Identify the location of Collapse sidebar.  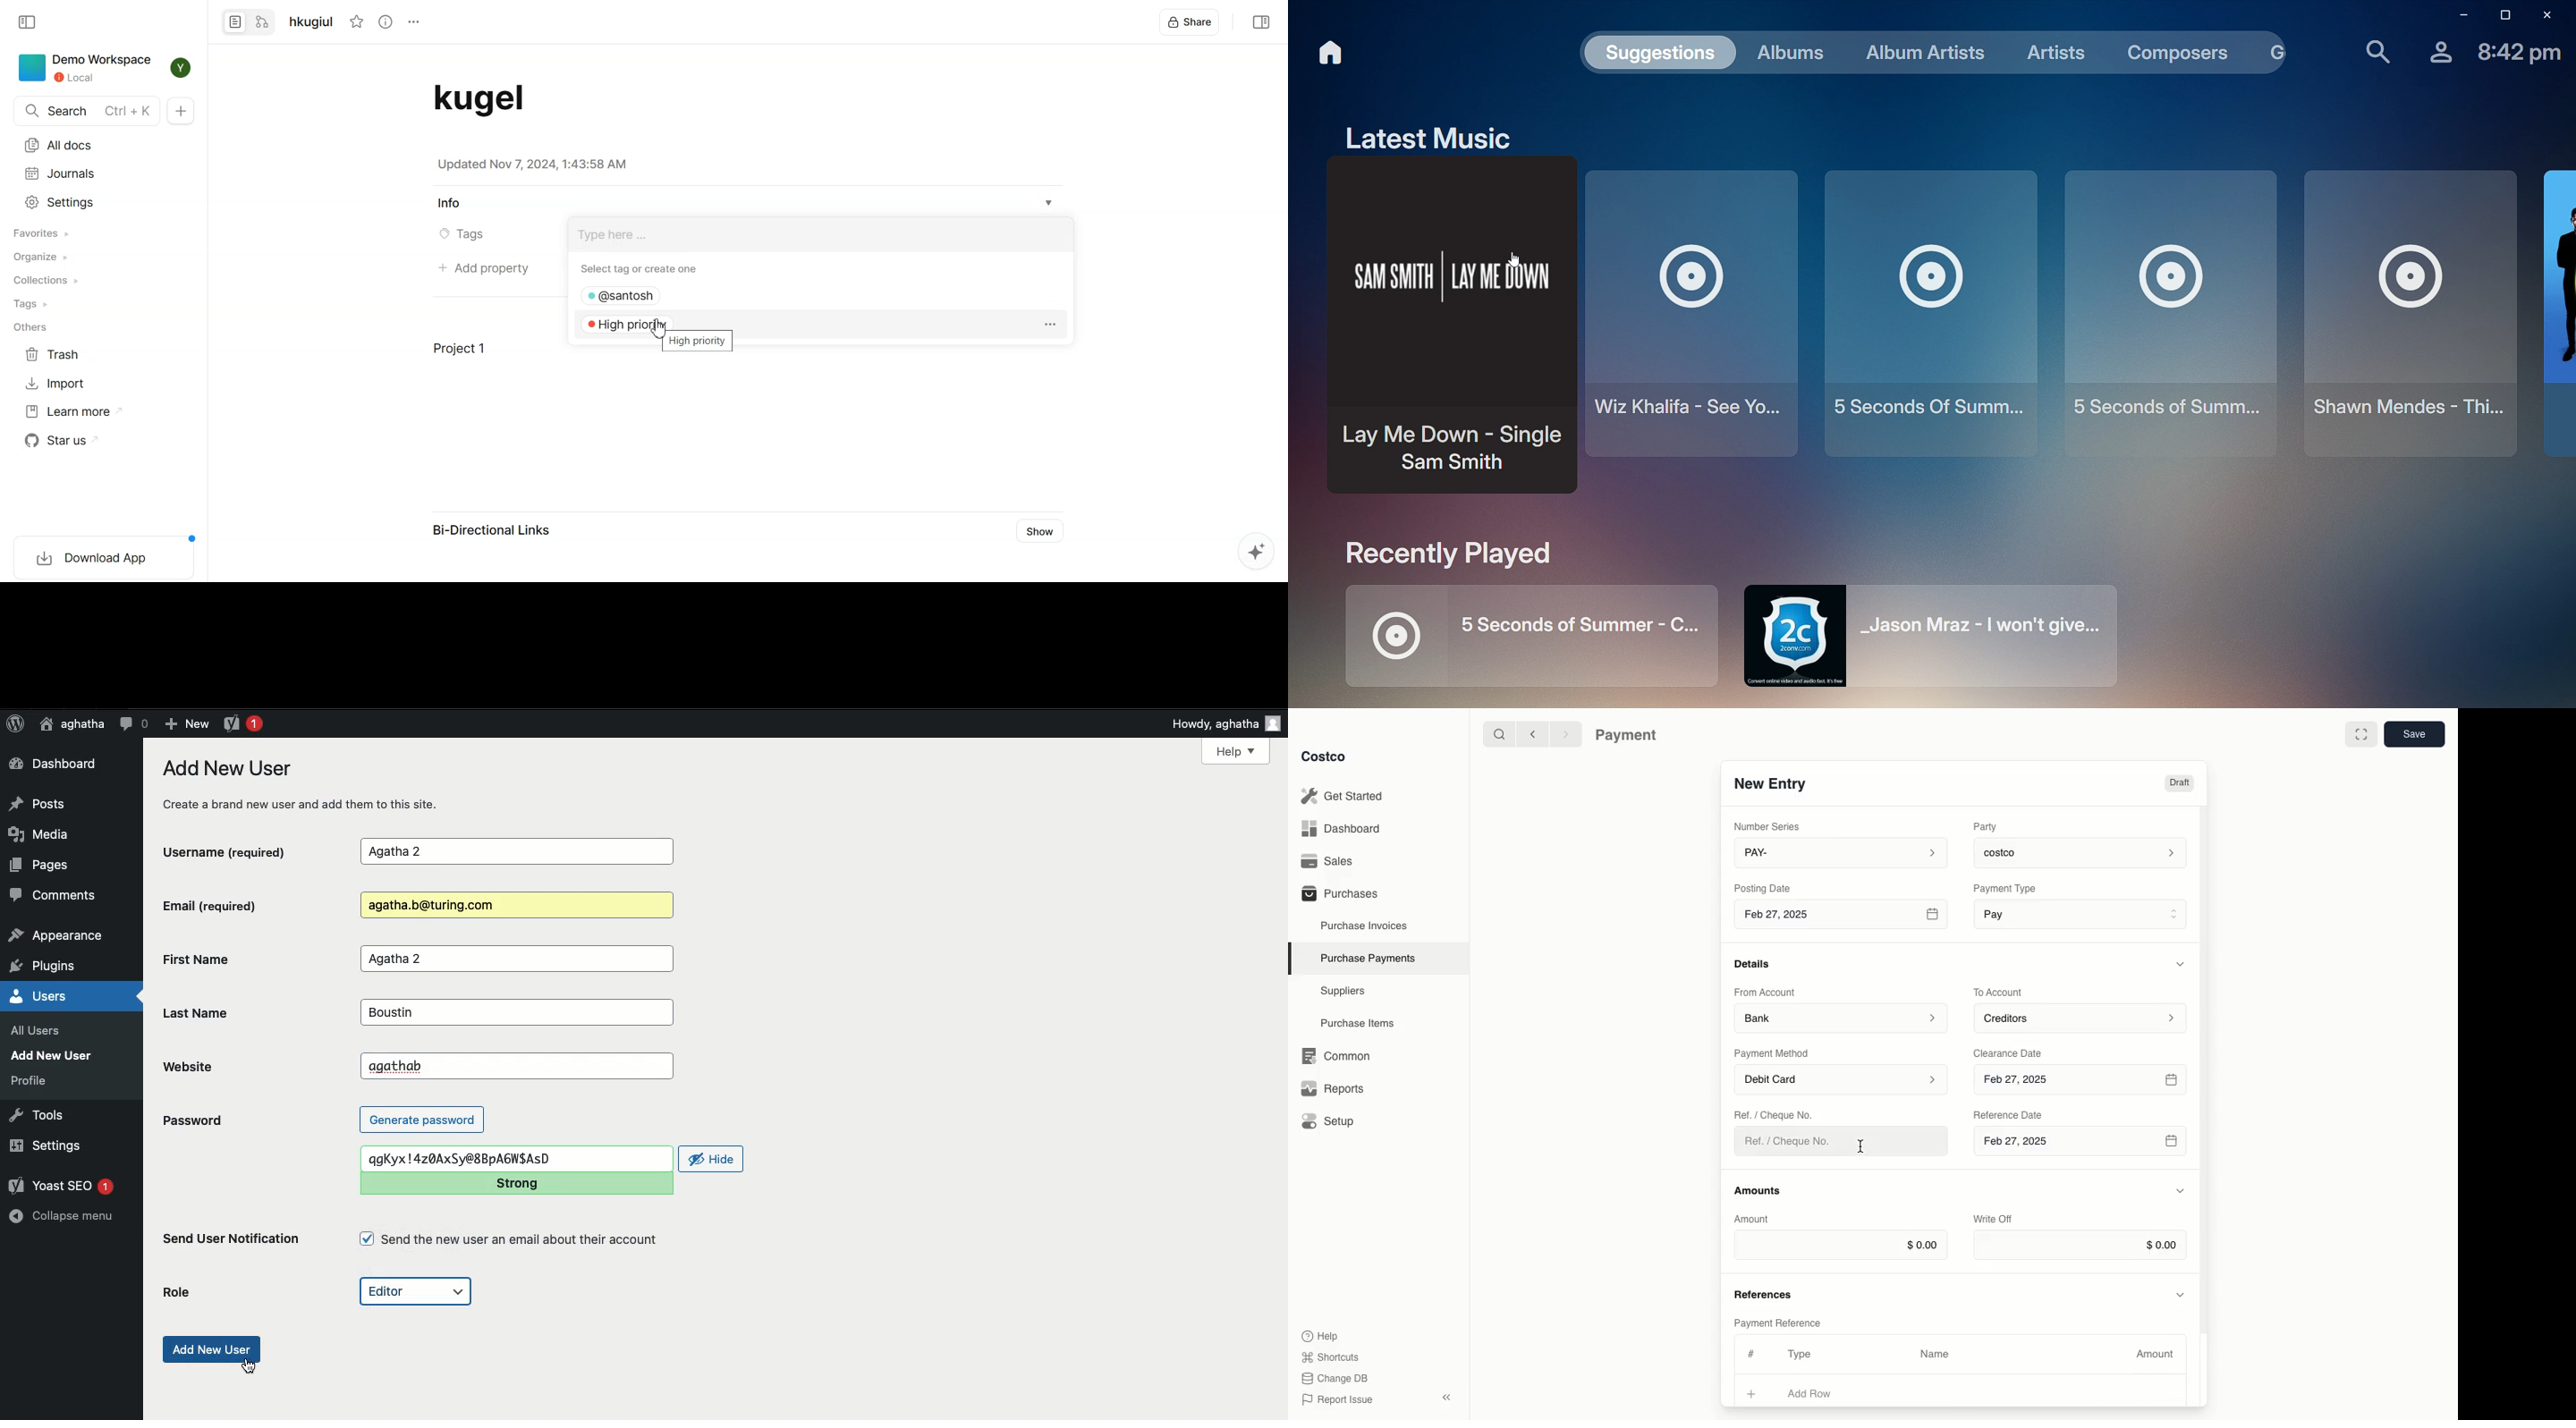
(26, 23).